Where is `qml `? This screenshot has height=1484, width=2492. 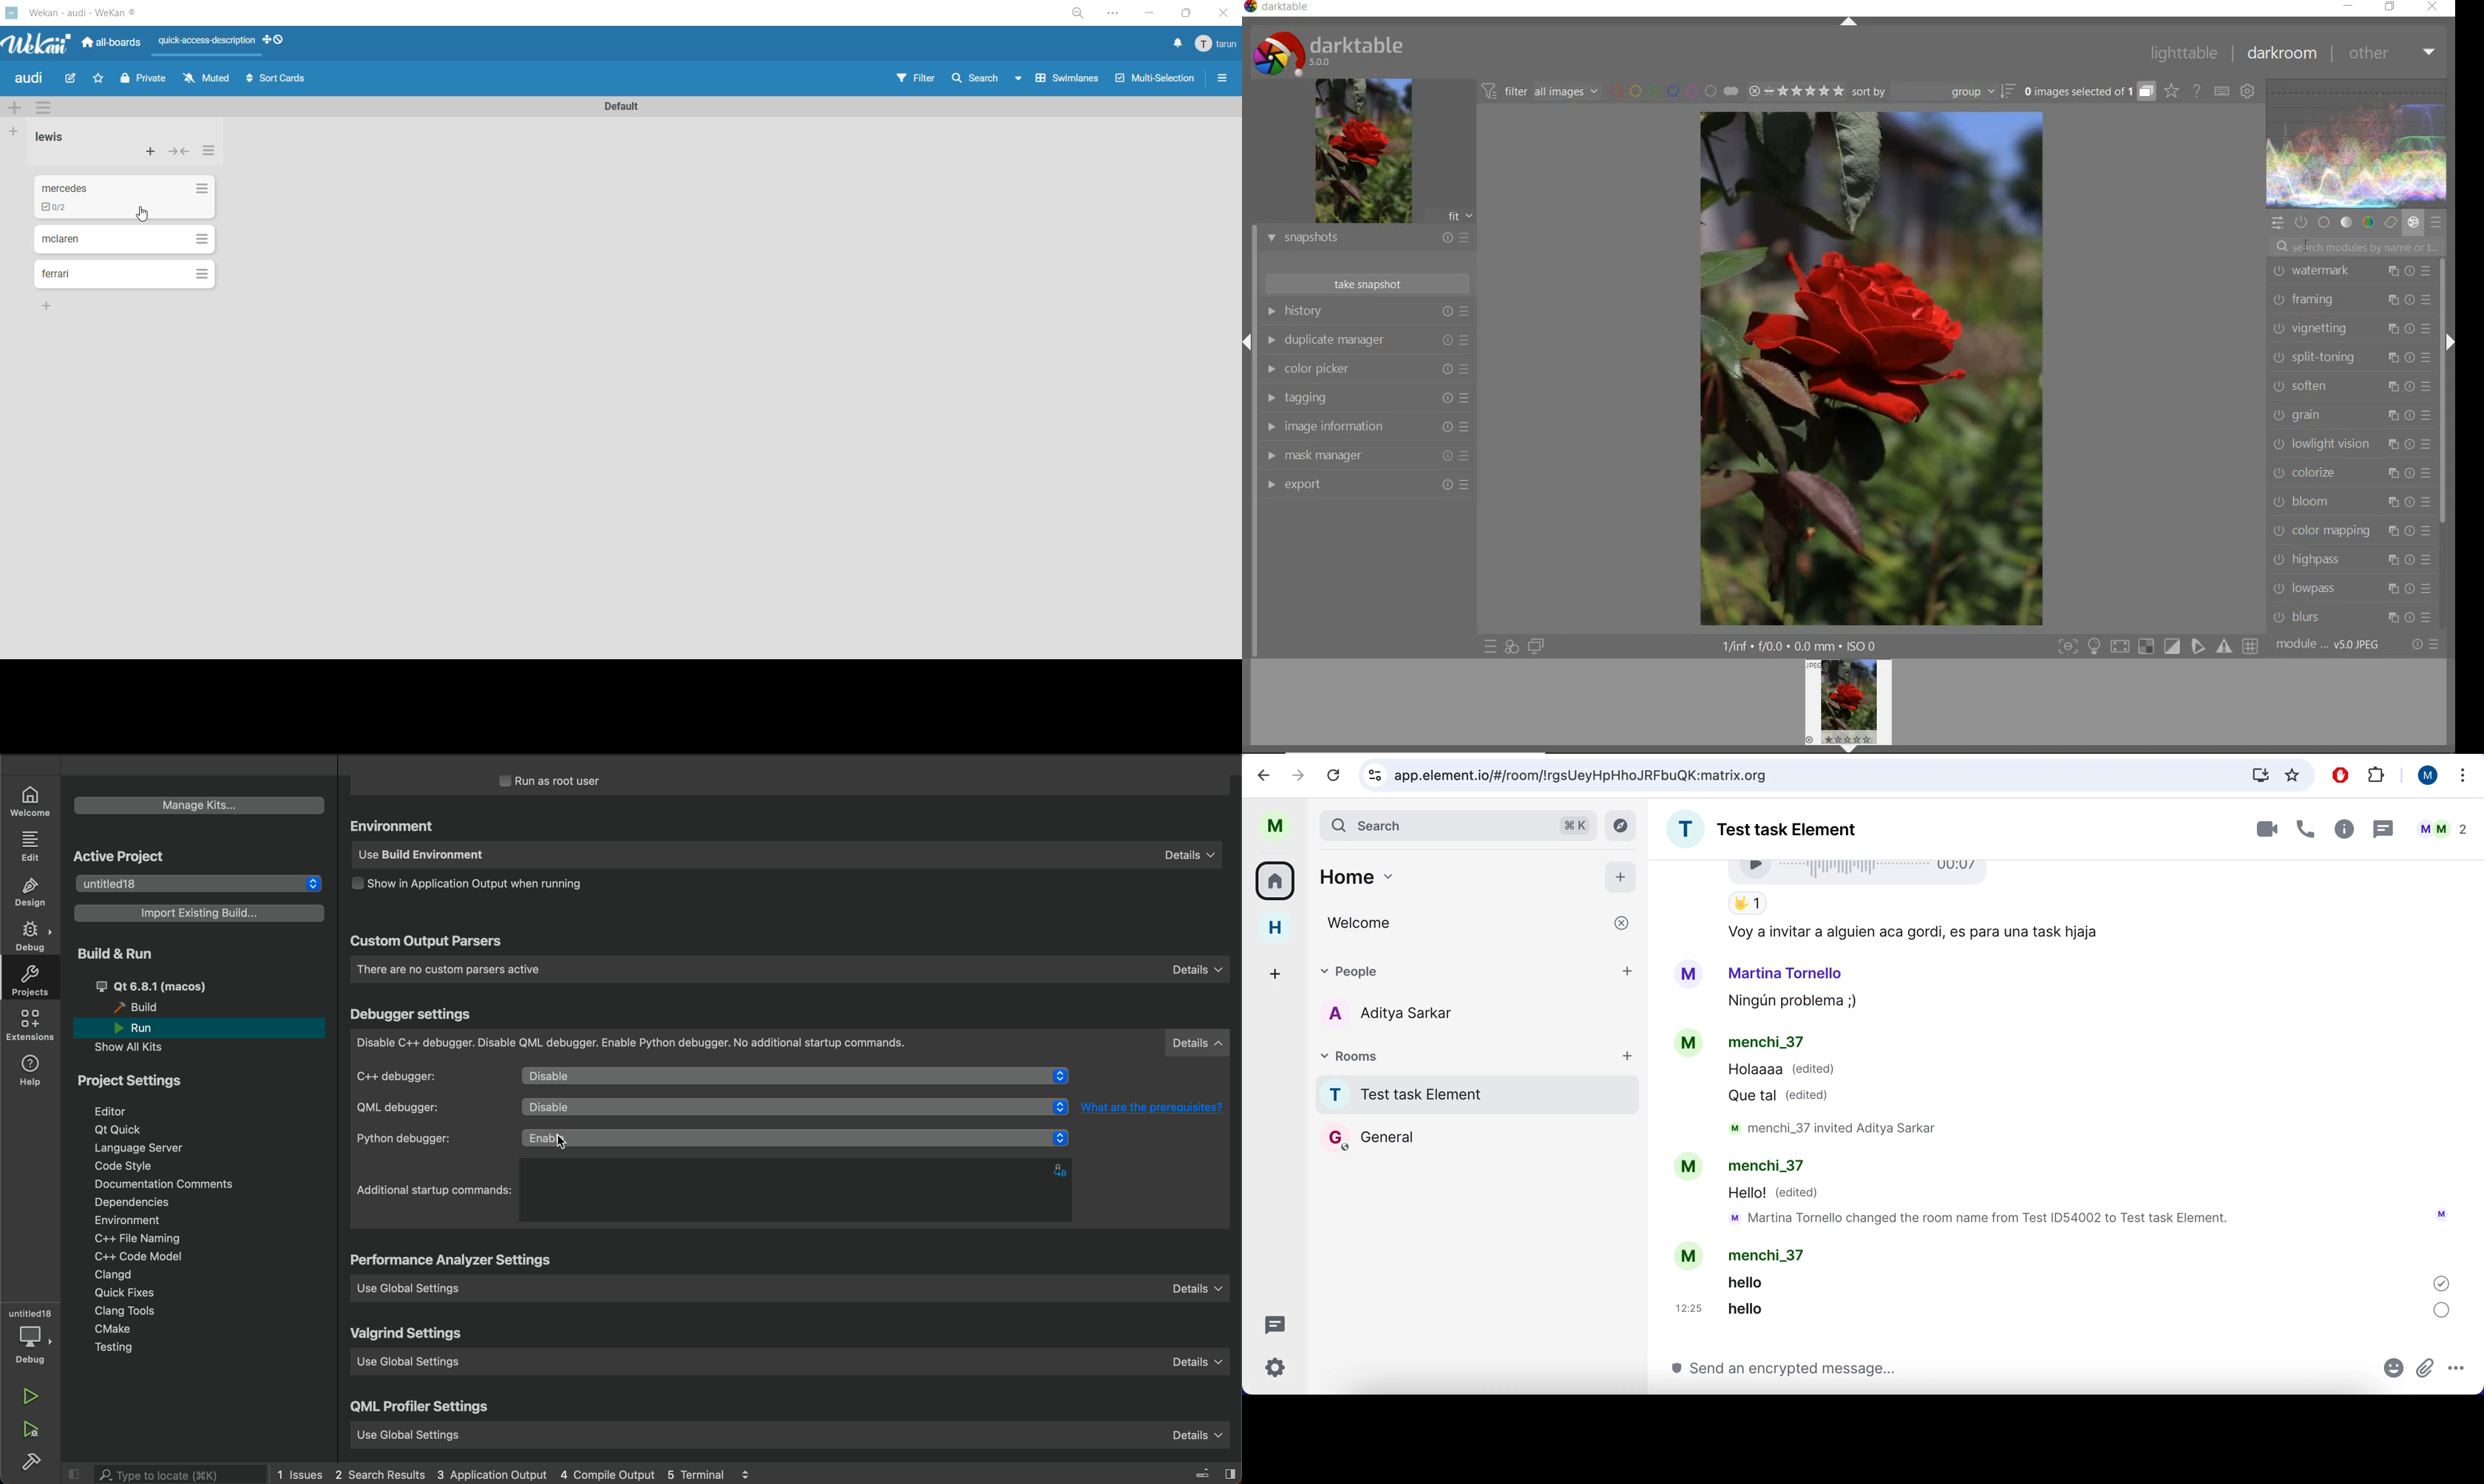 qml  is located at coordinates (421, 1409).